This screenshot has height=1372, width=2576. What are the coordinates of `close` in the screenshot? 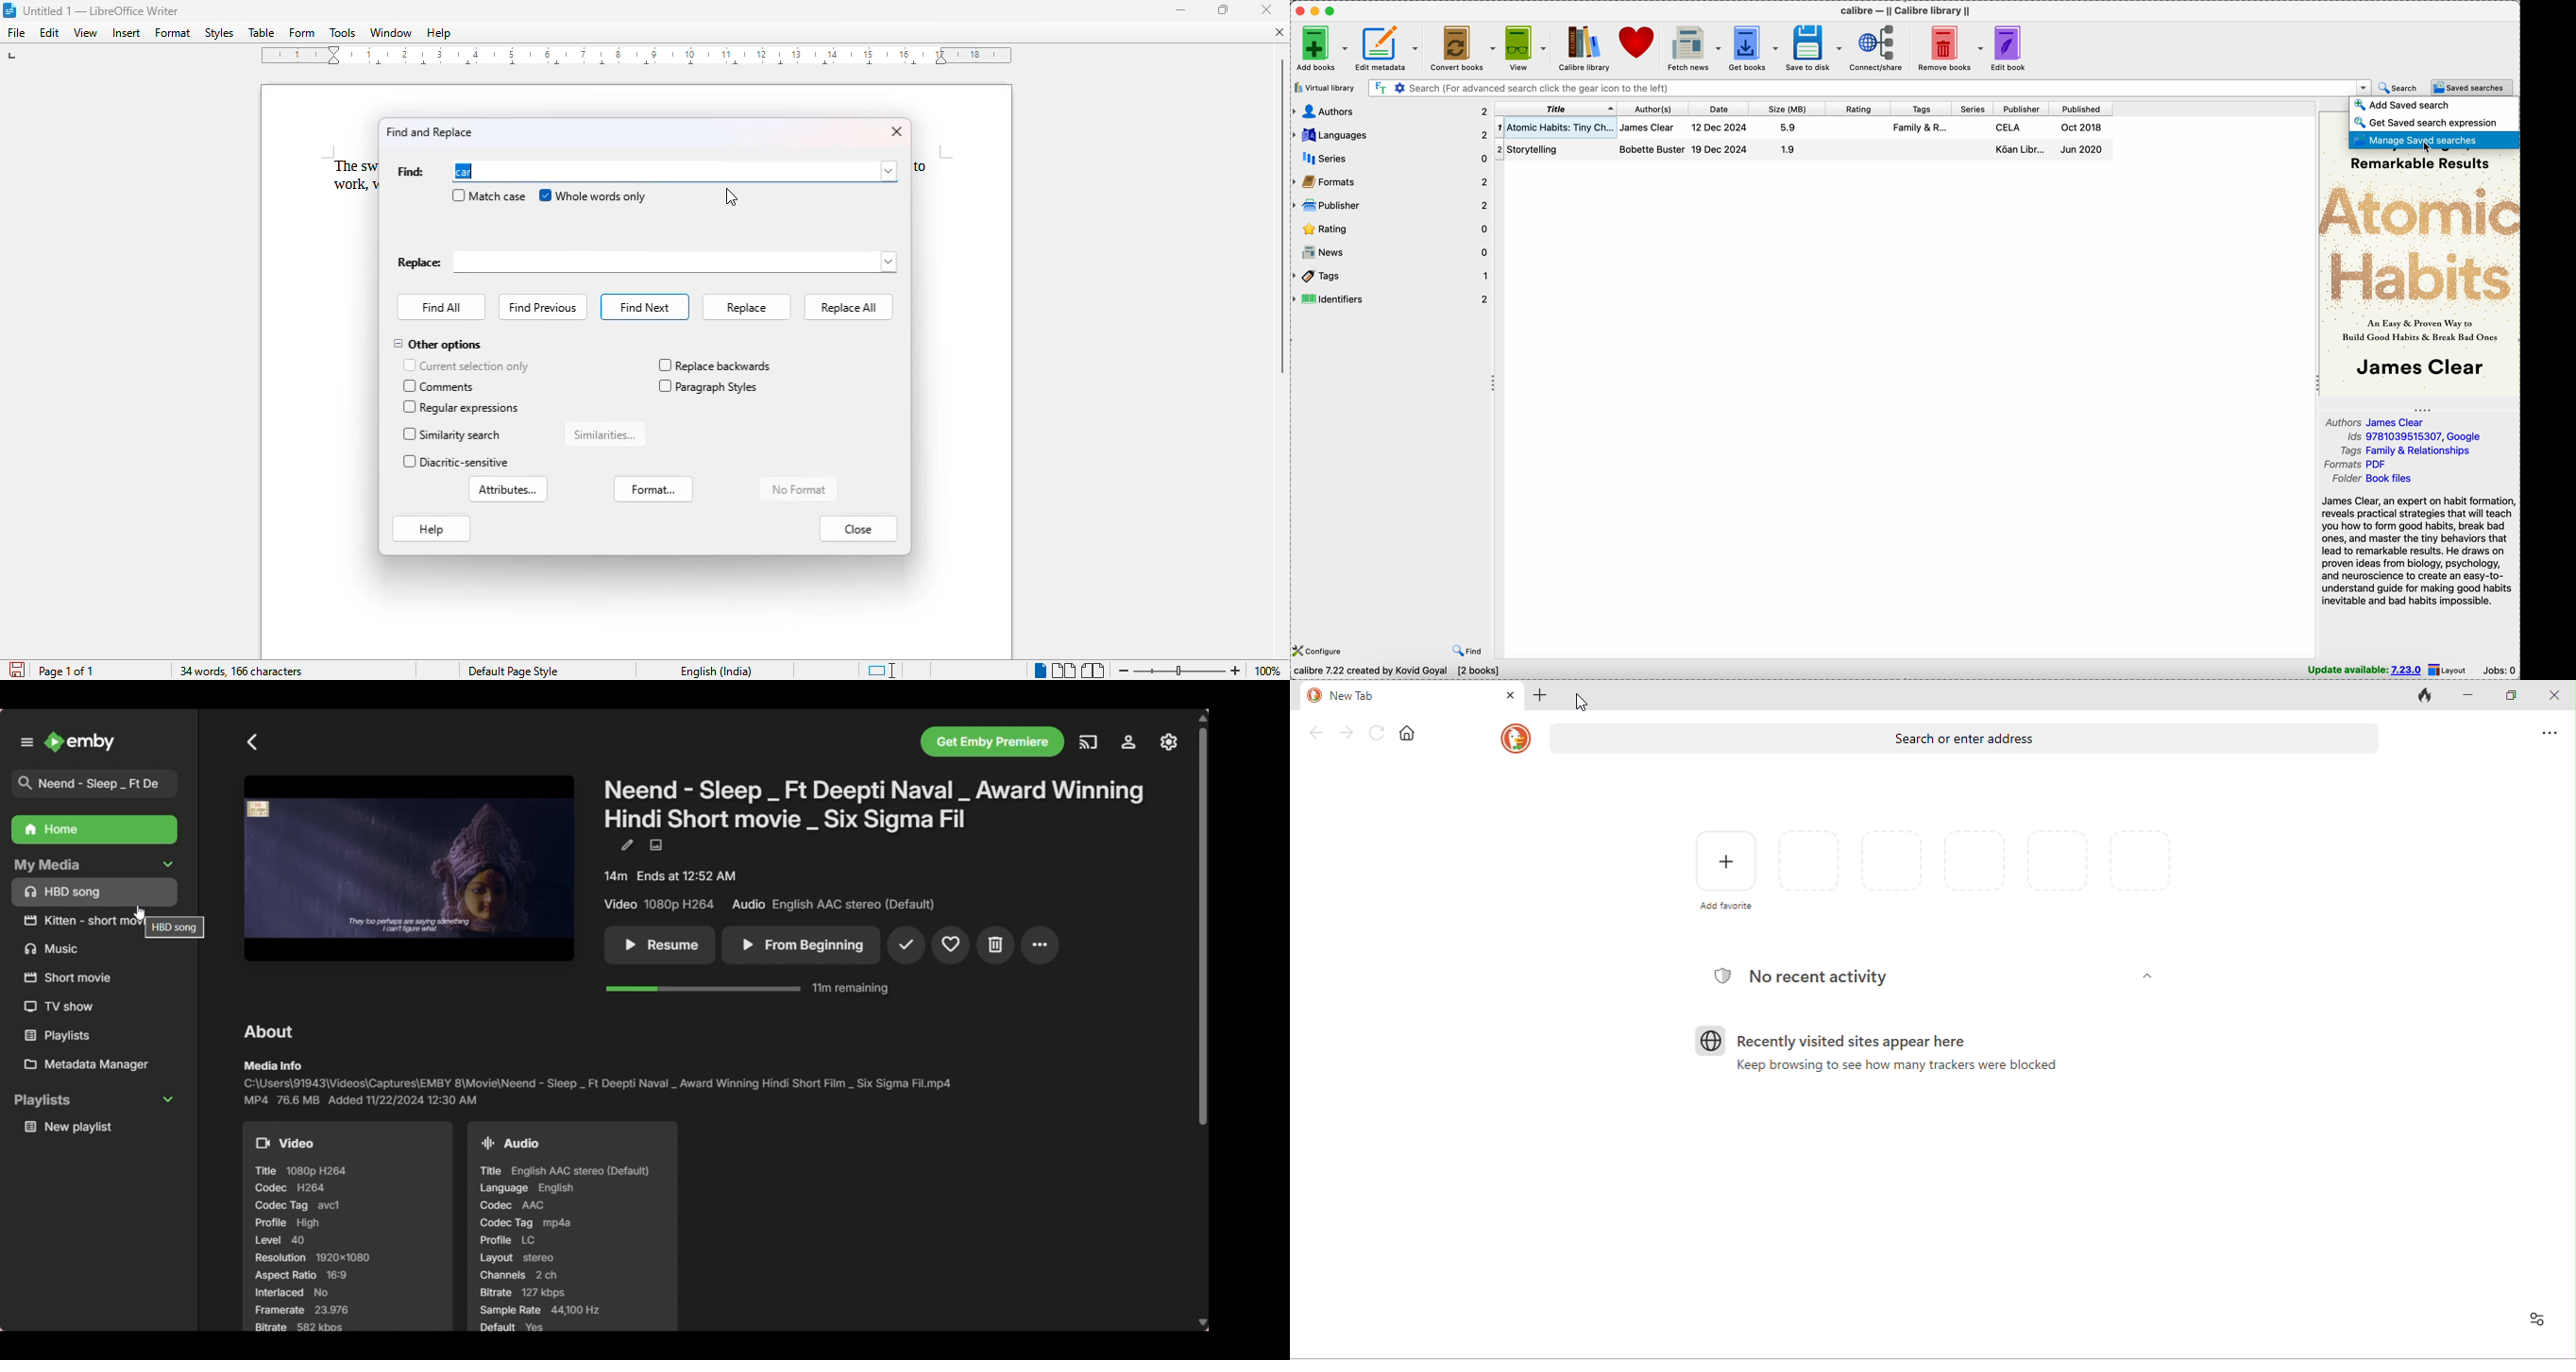 It's located at (896, 131).